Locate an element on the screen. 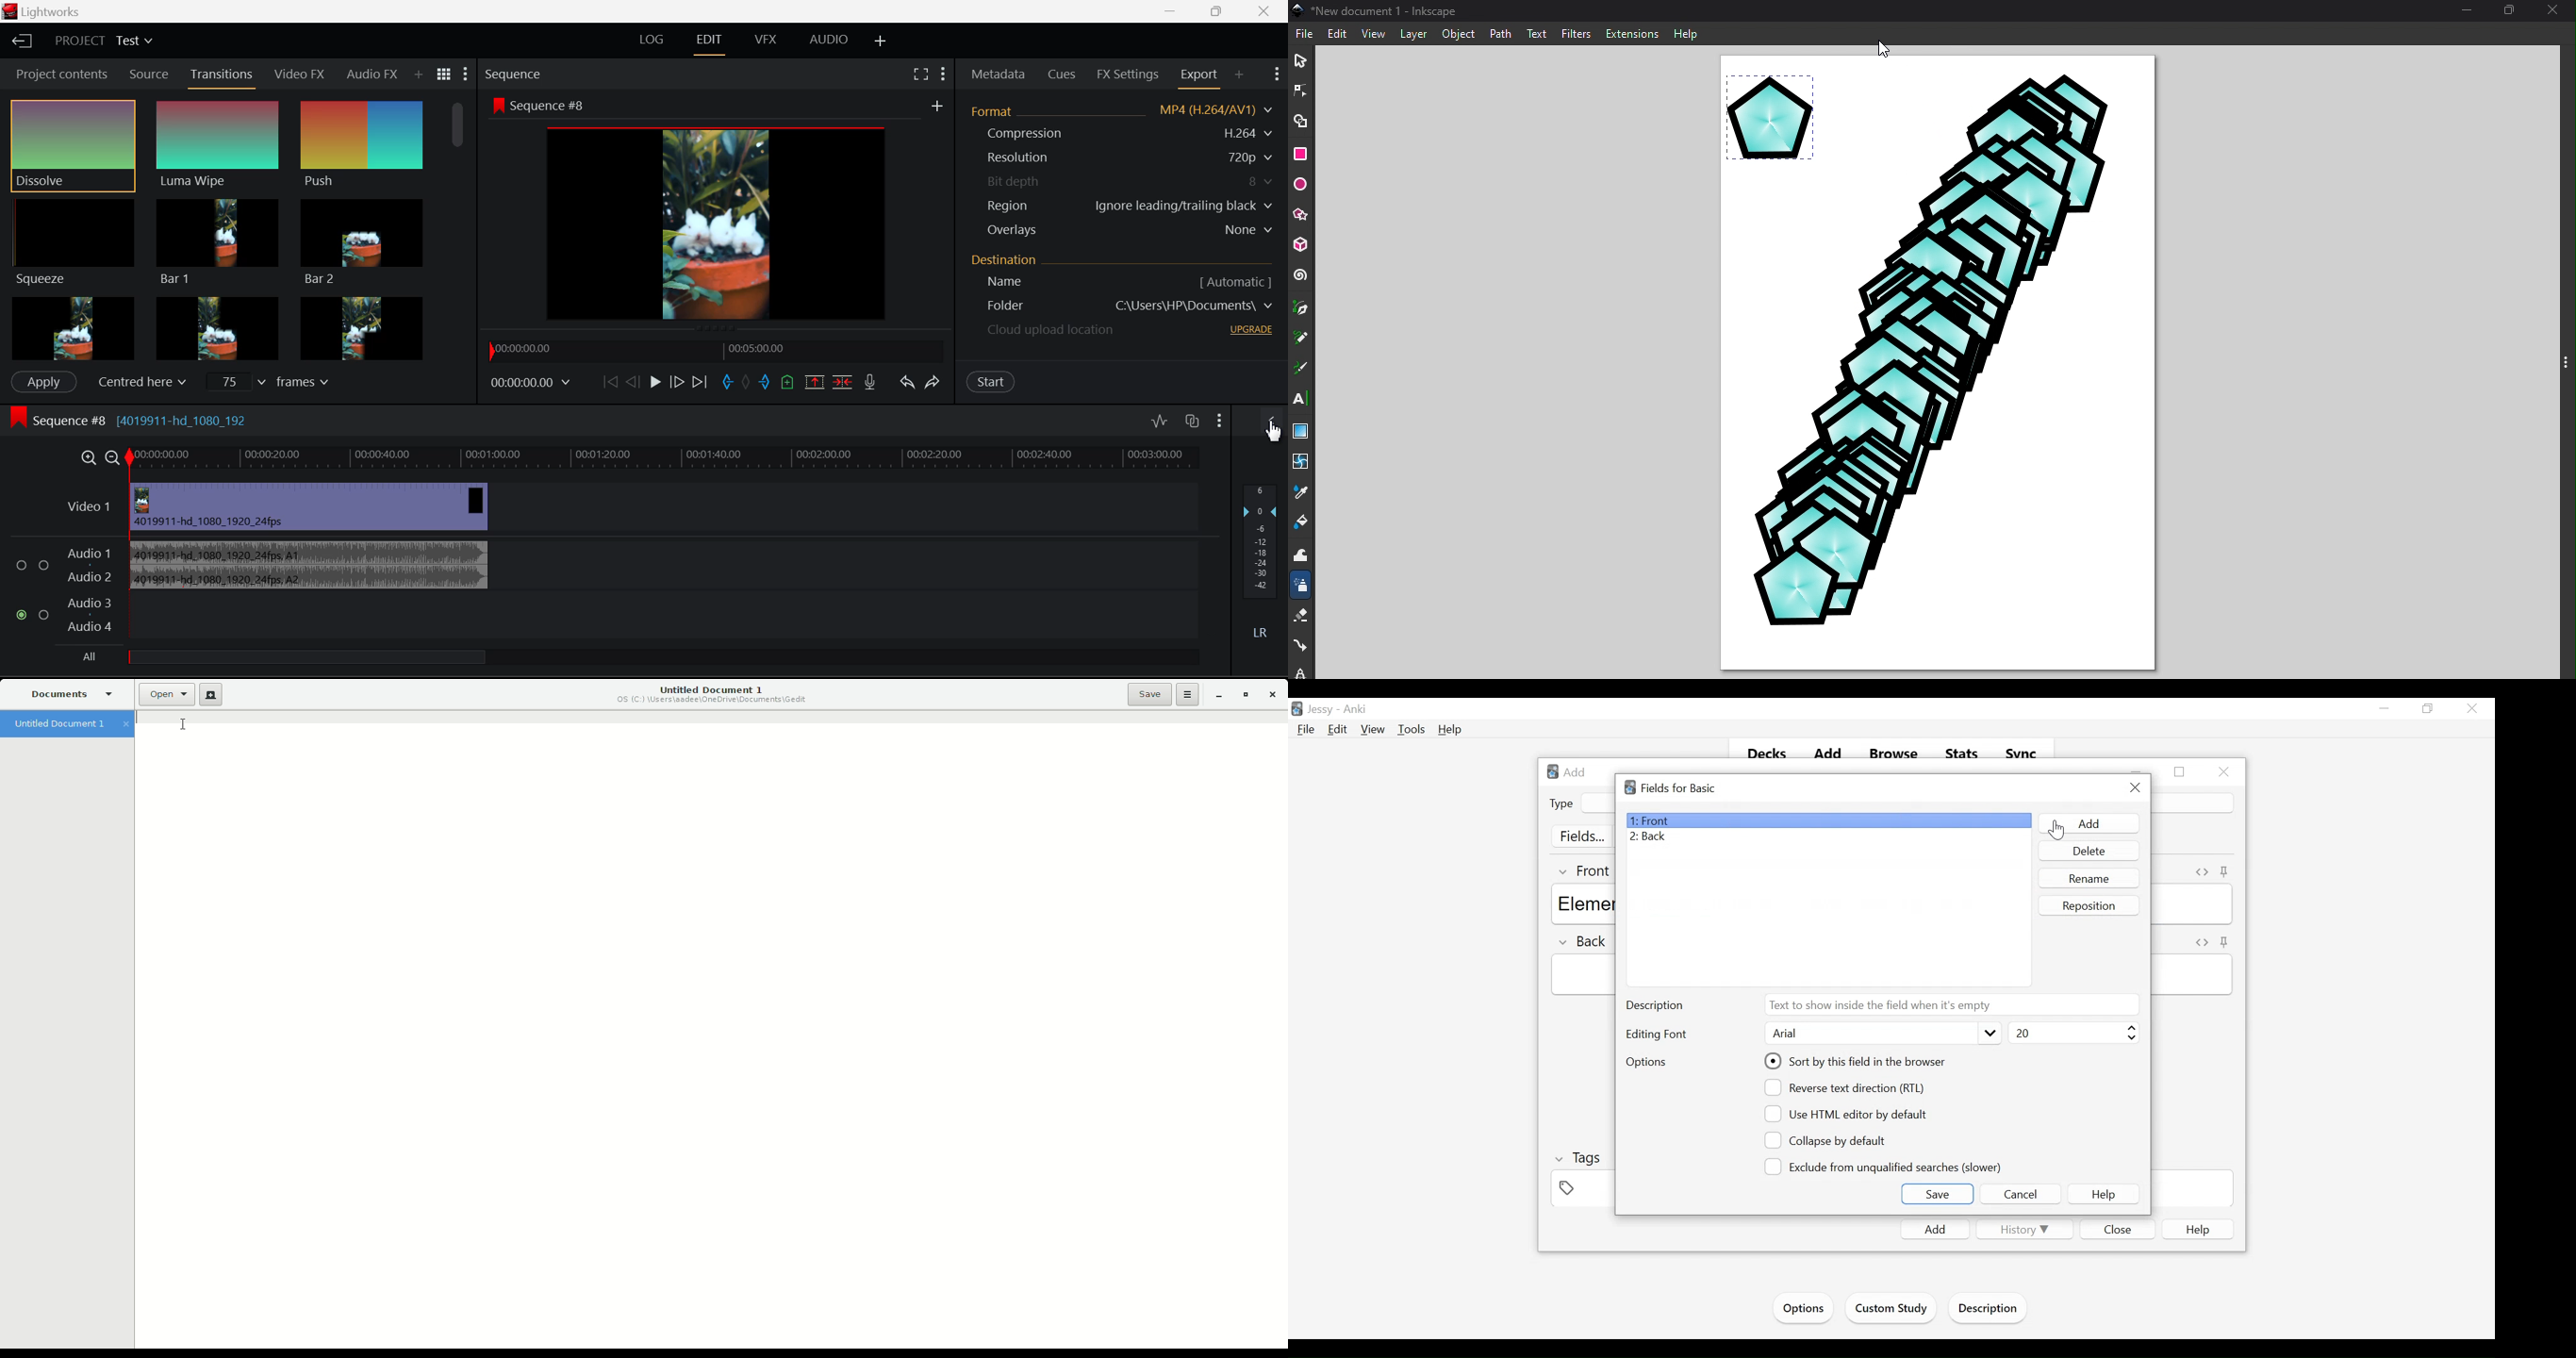 This screenshot has width=2576, height=1372. Description is located at coordinates (1991, 1310).